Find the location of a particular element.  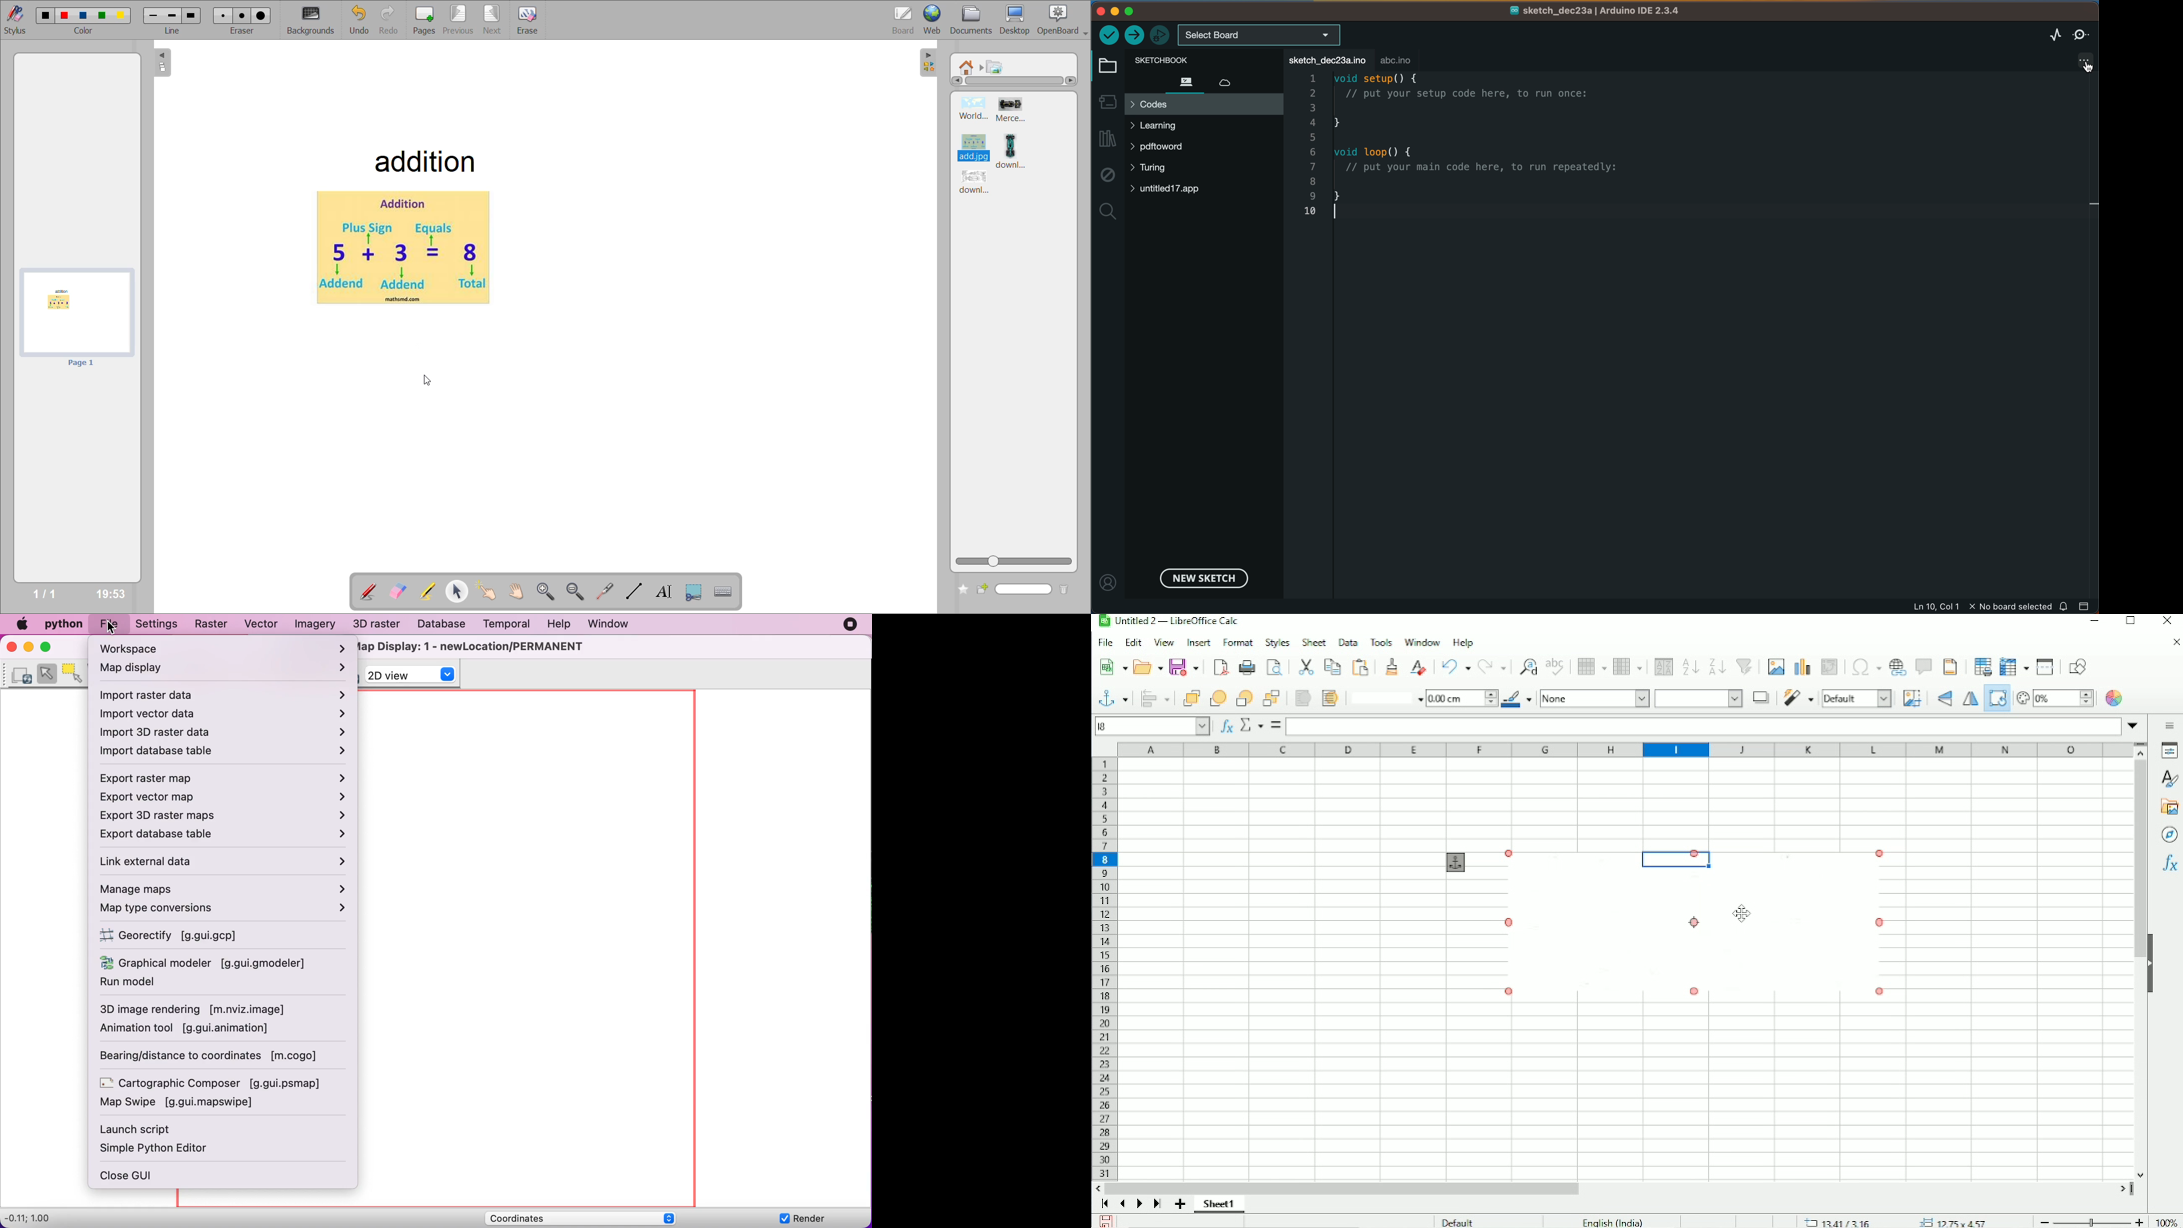

Input line is located at coordinates (1704, 727).